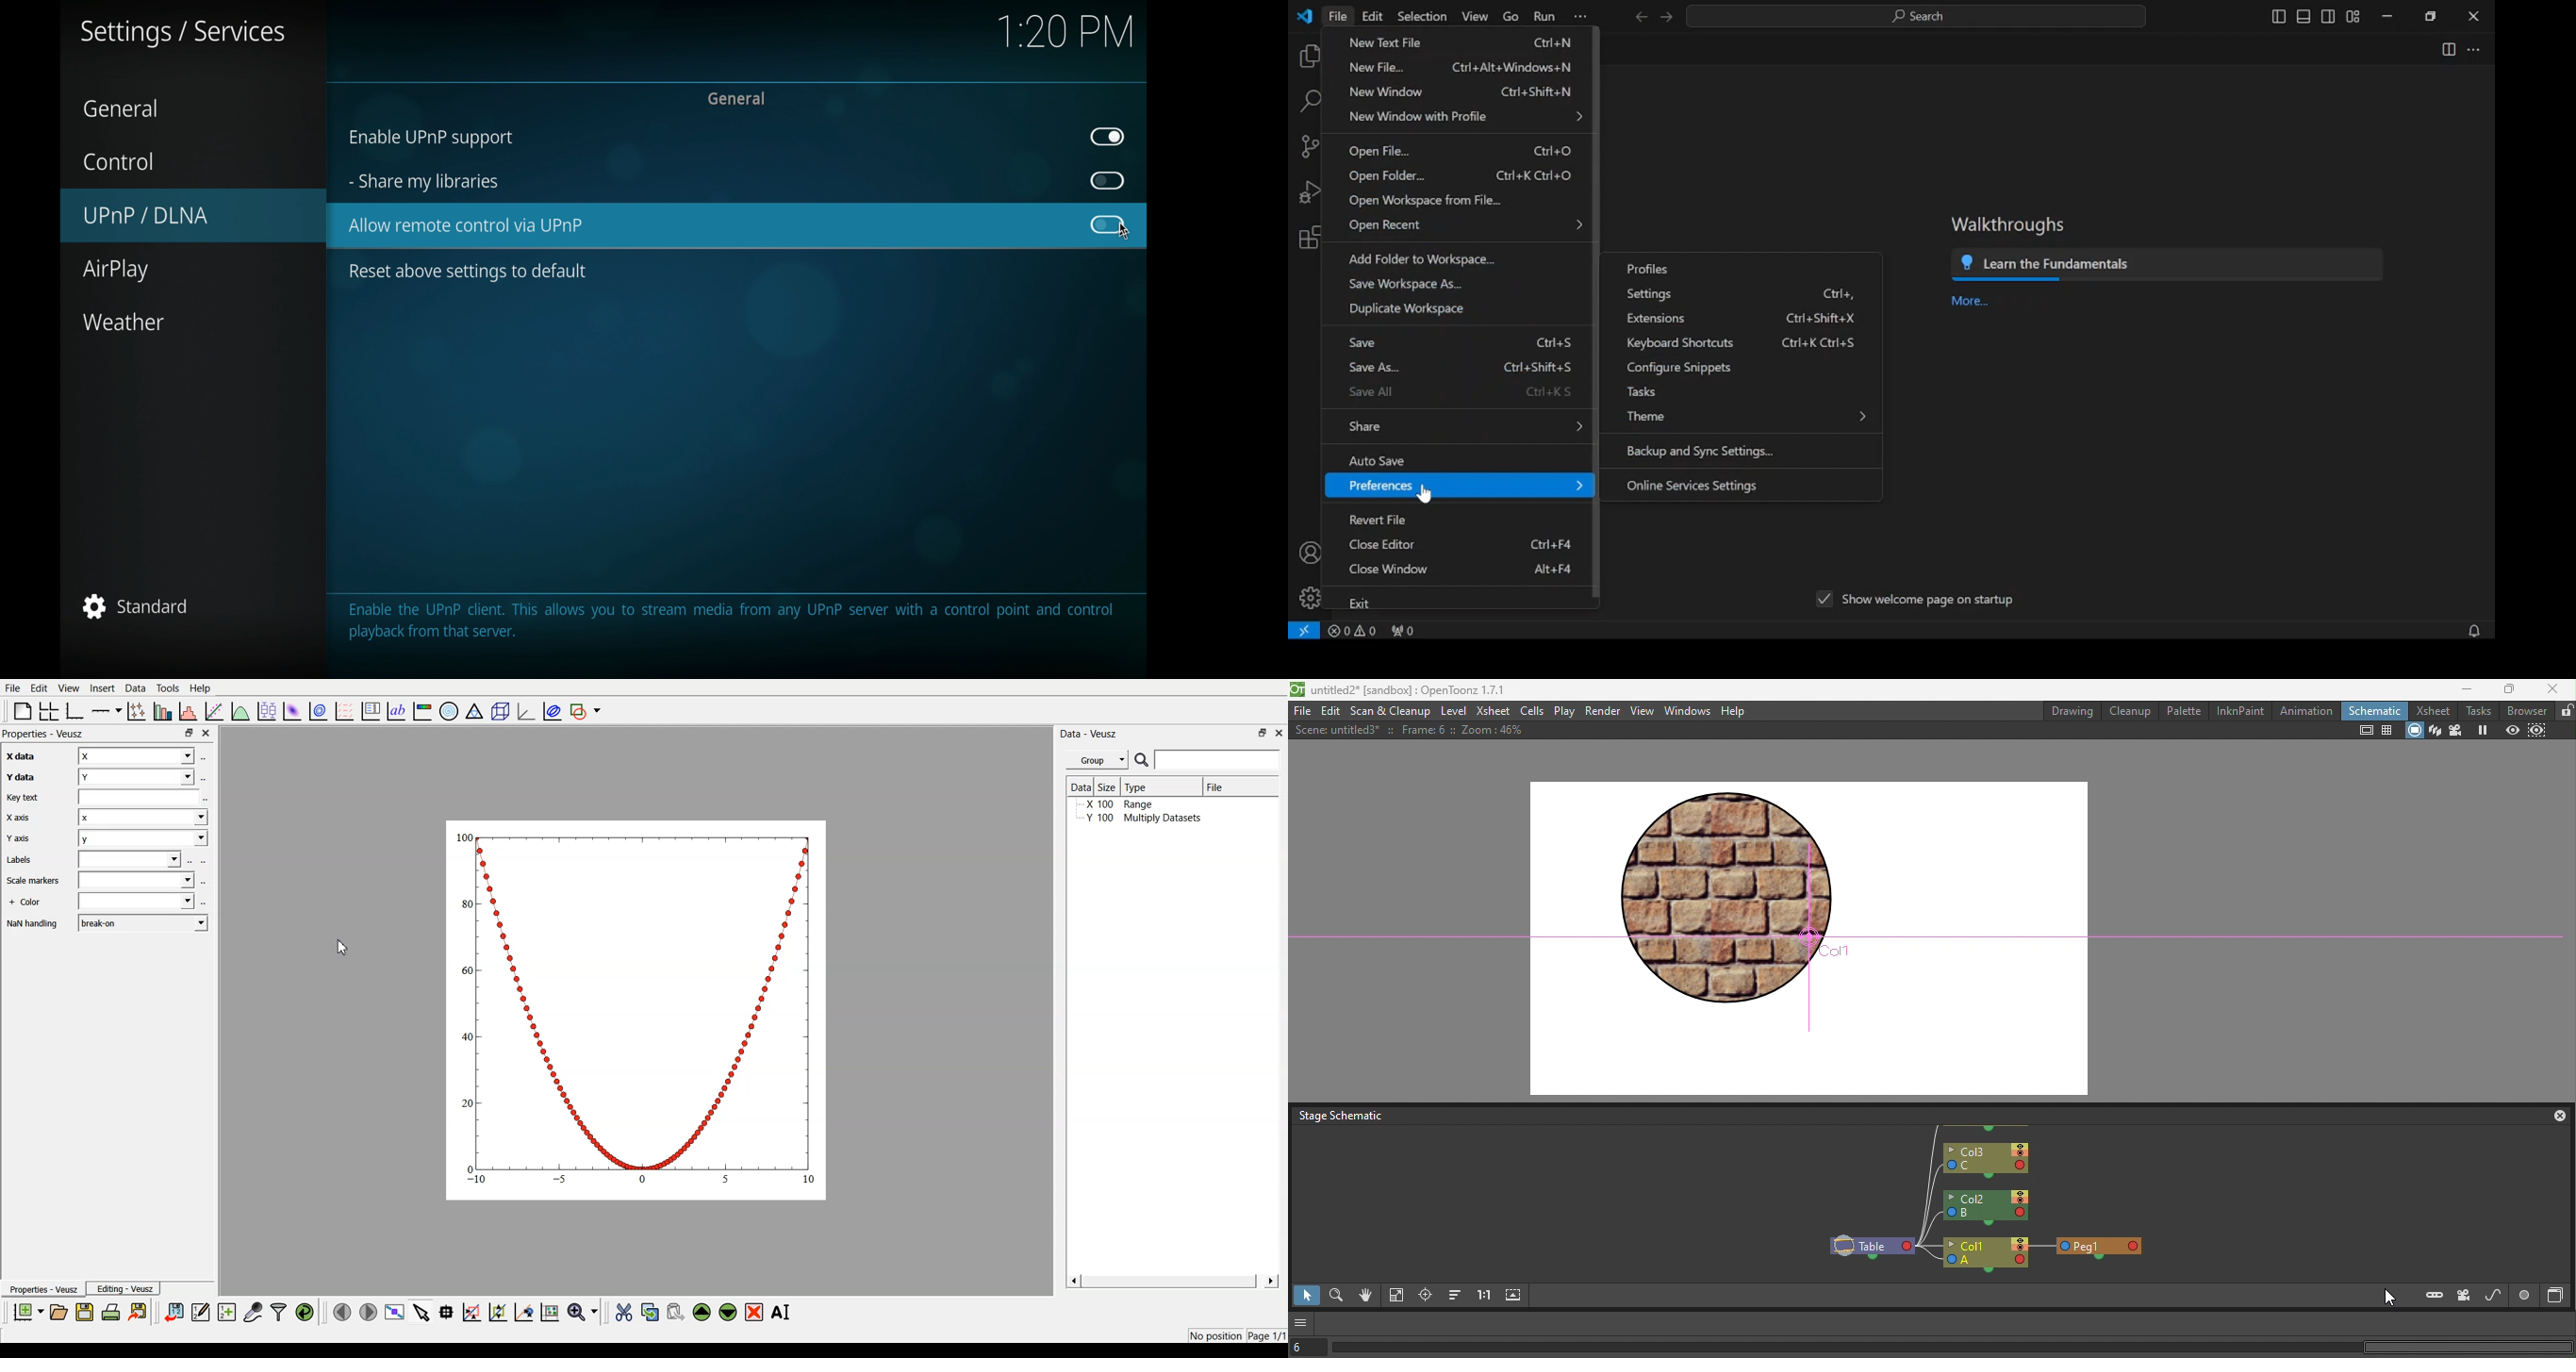 The image size is (2576, 1372). Describe the element at coordinates (431, 139) in the screenshot. I see `enable UPnP support` at that location.